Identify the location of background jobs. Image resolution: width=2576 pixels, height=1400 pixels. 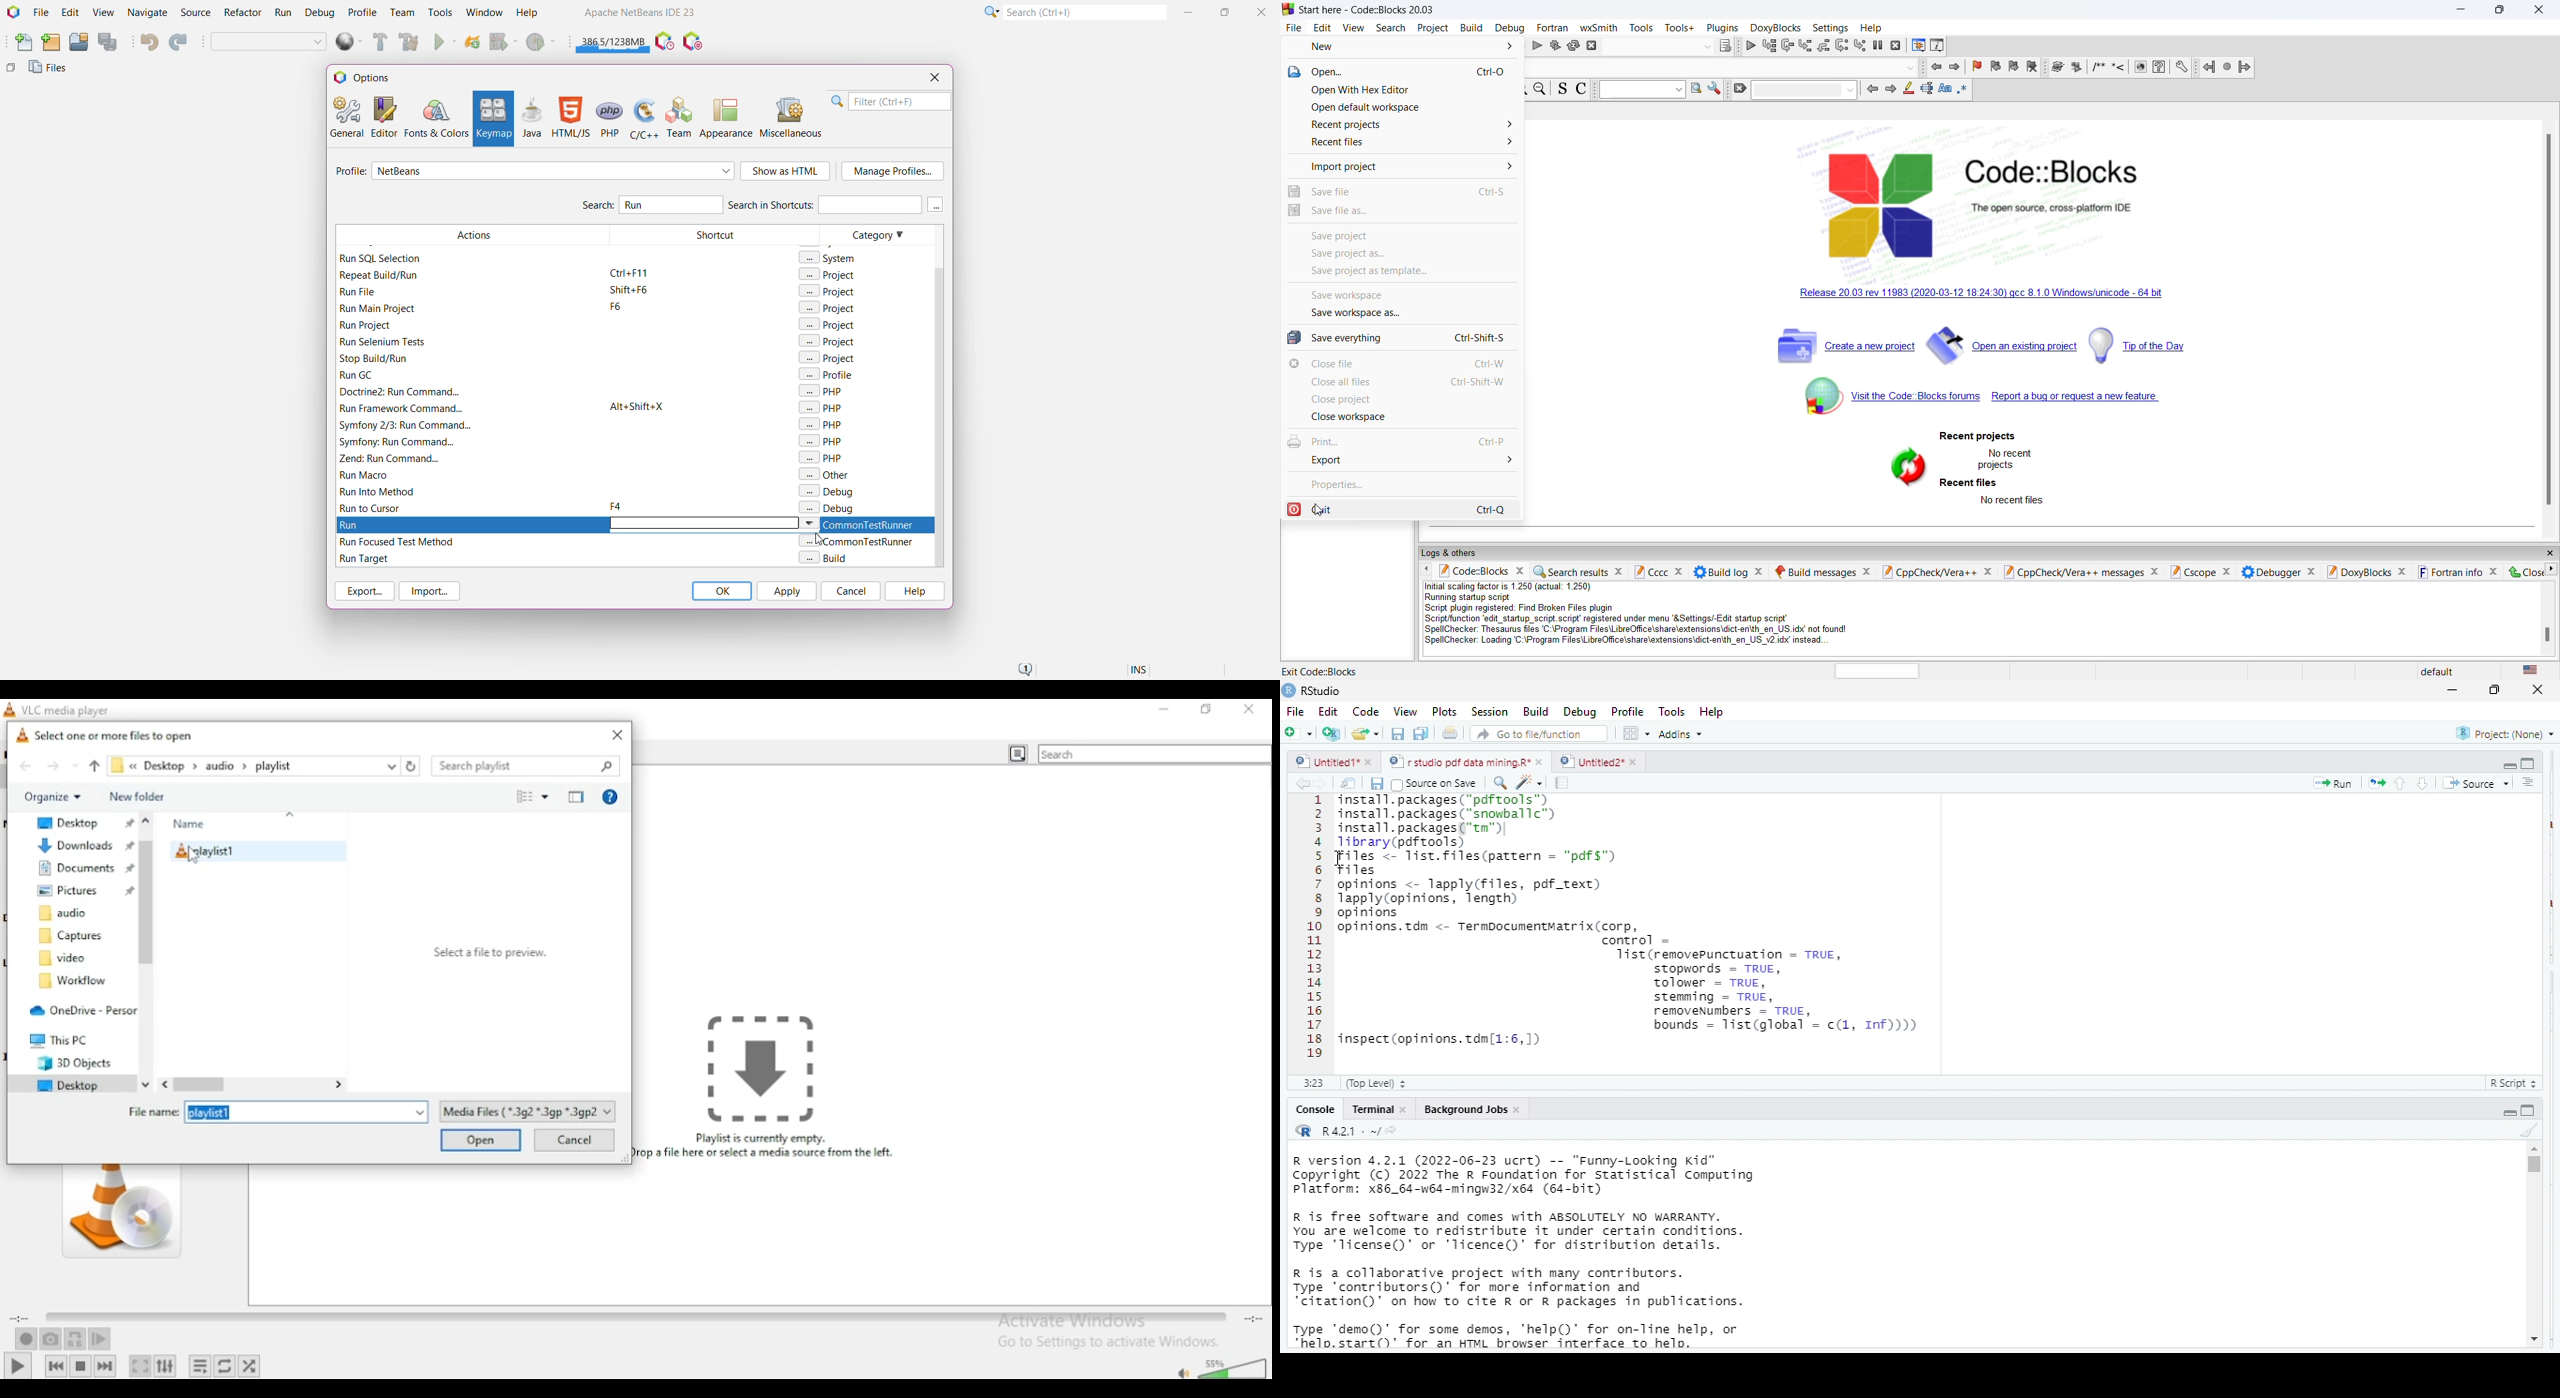
(1461, 1110).